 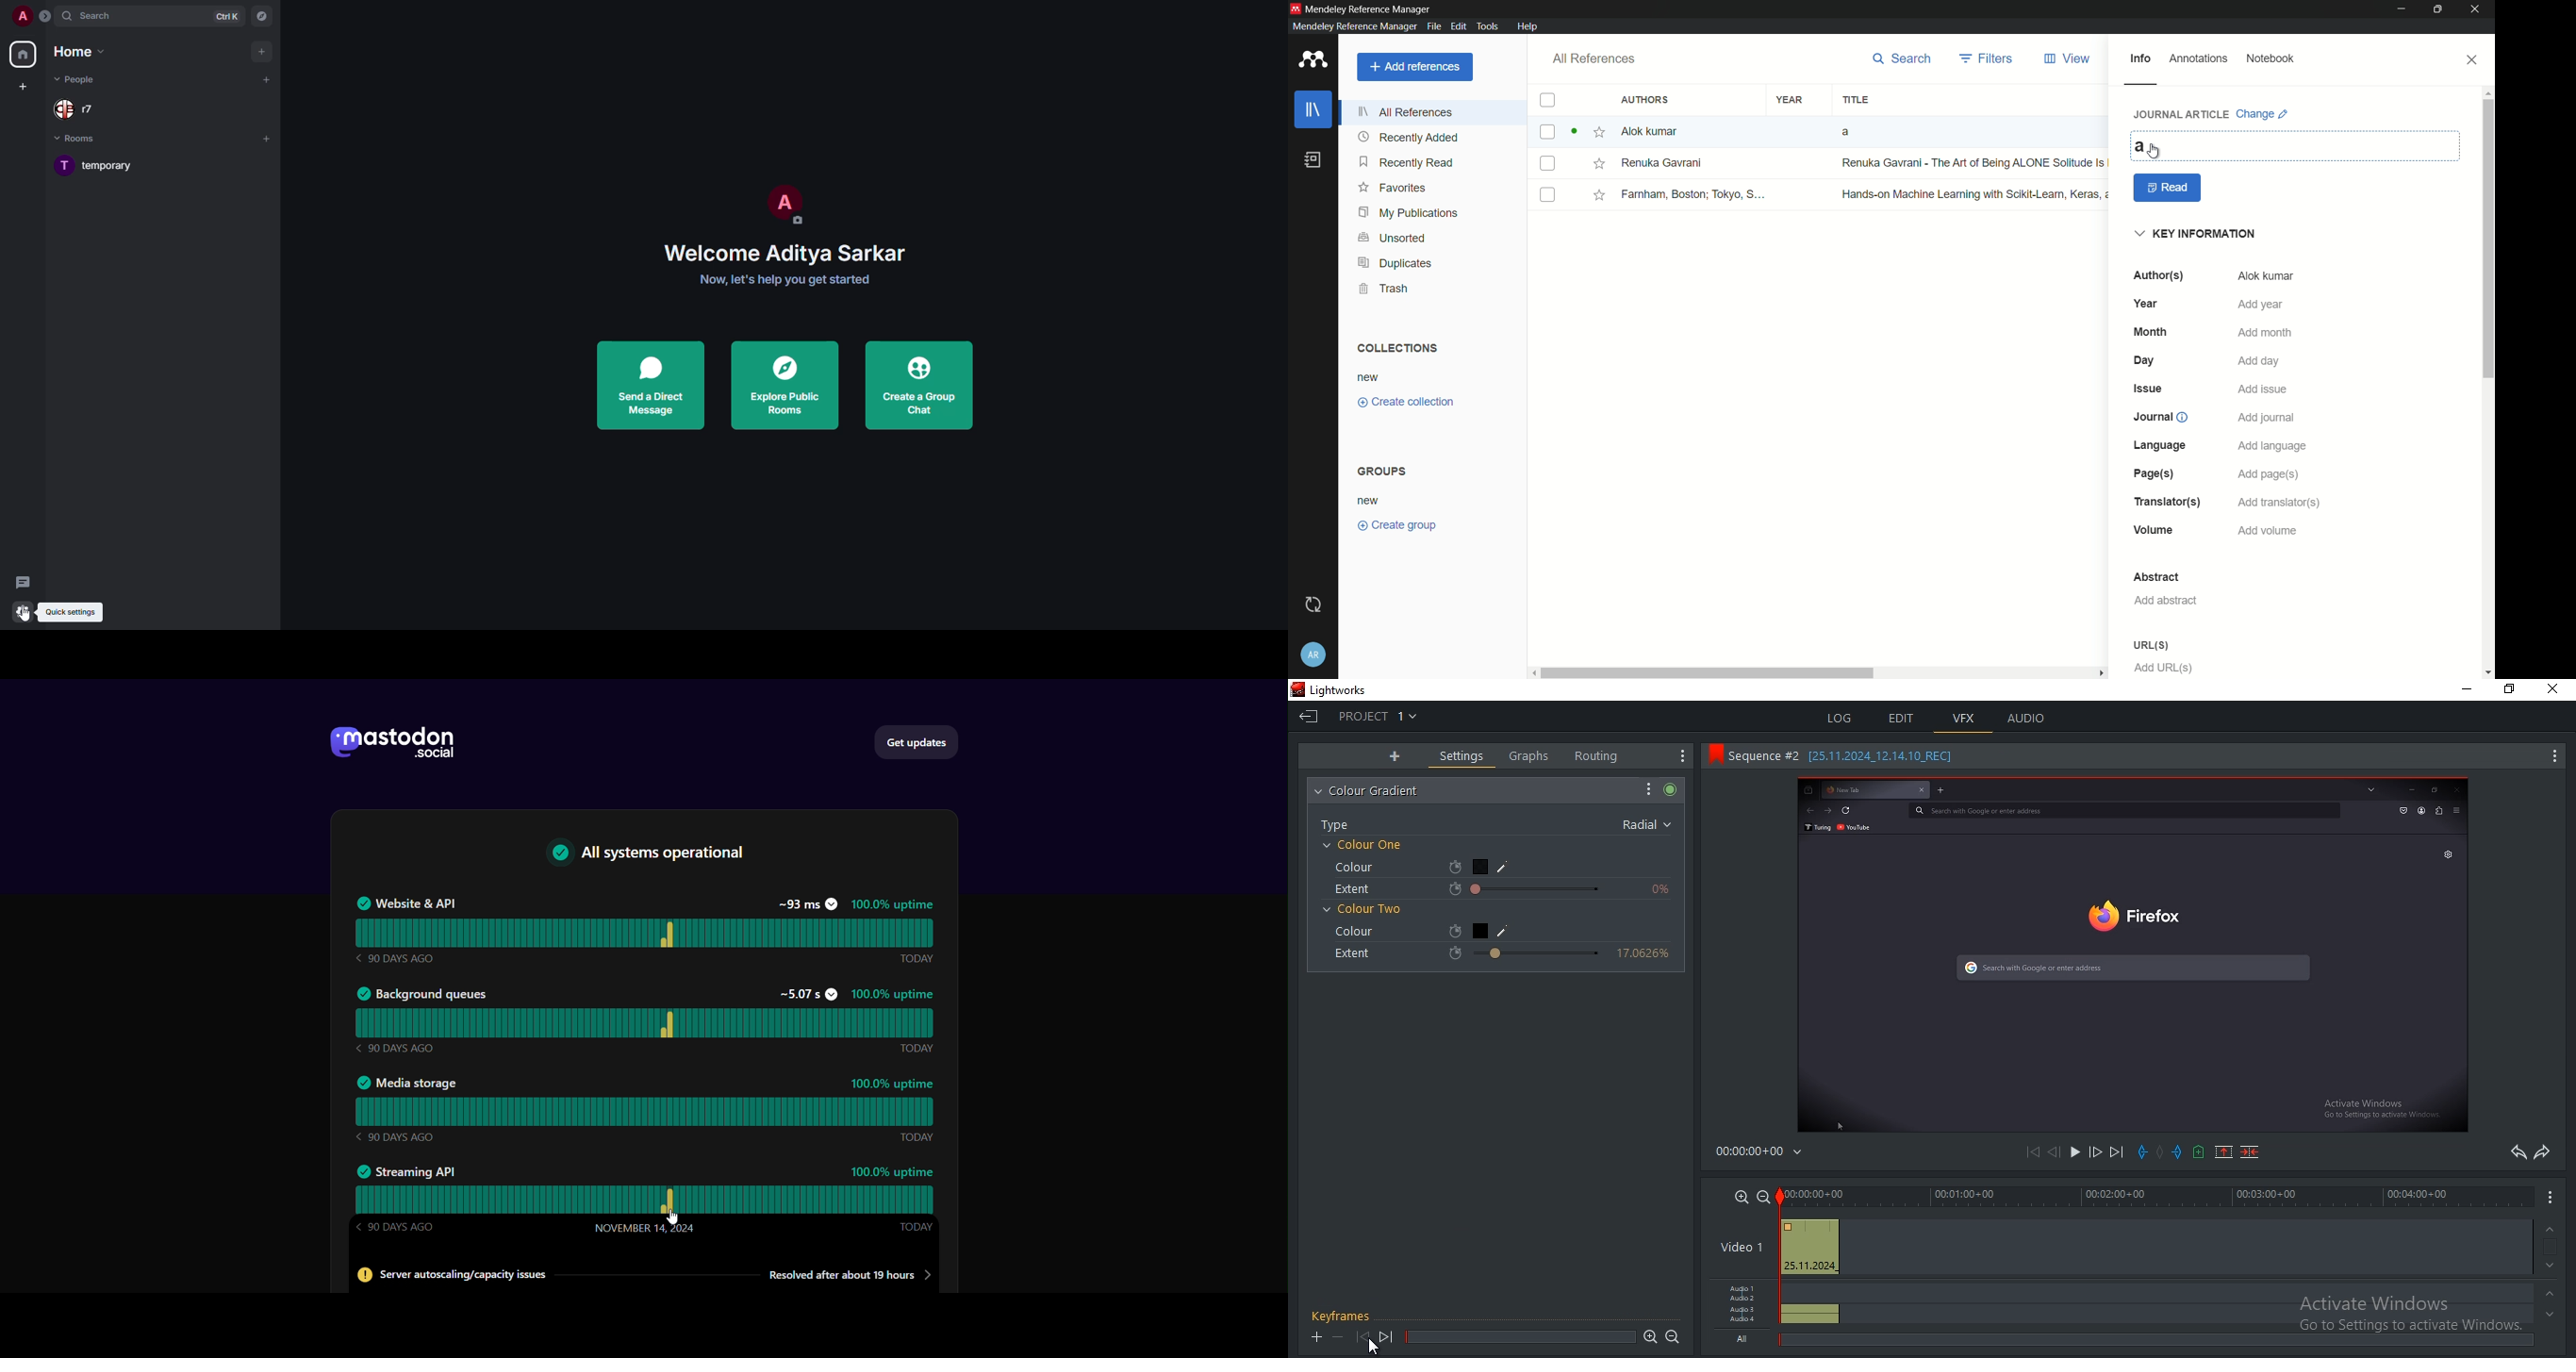 I want to click on time, so click(x=1766, y=1151).